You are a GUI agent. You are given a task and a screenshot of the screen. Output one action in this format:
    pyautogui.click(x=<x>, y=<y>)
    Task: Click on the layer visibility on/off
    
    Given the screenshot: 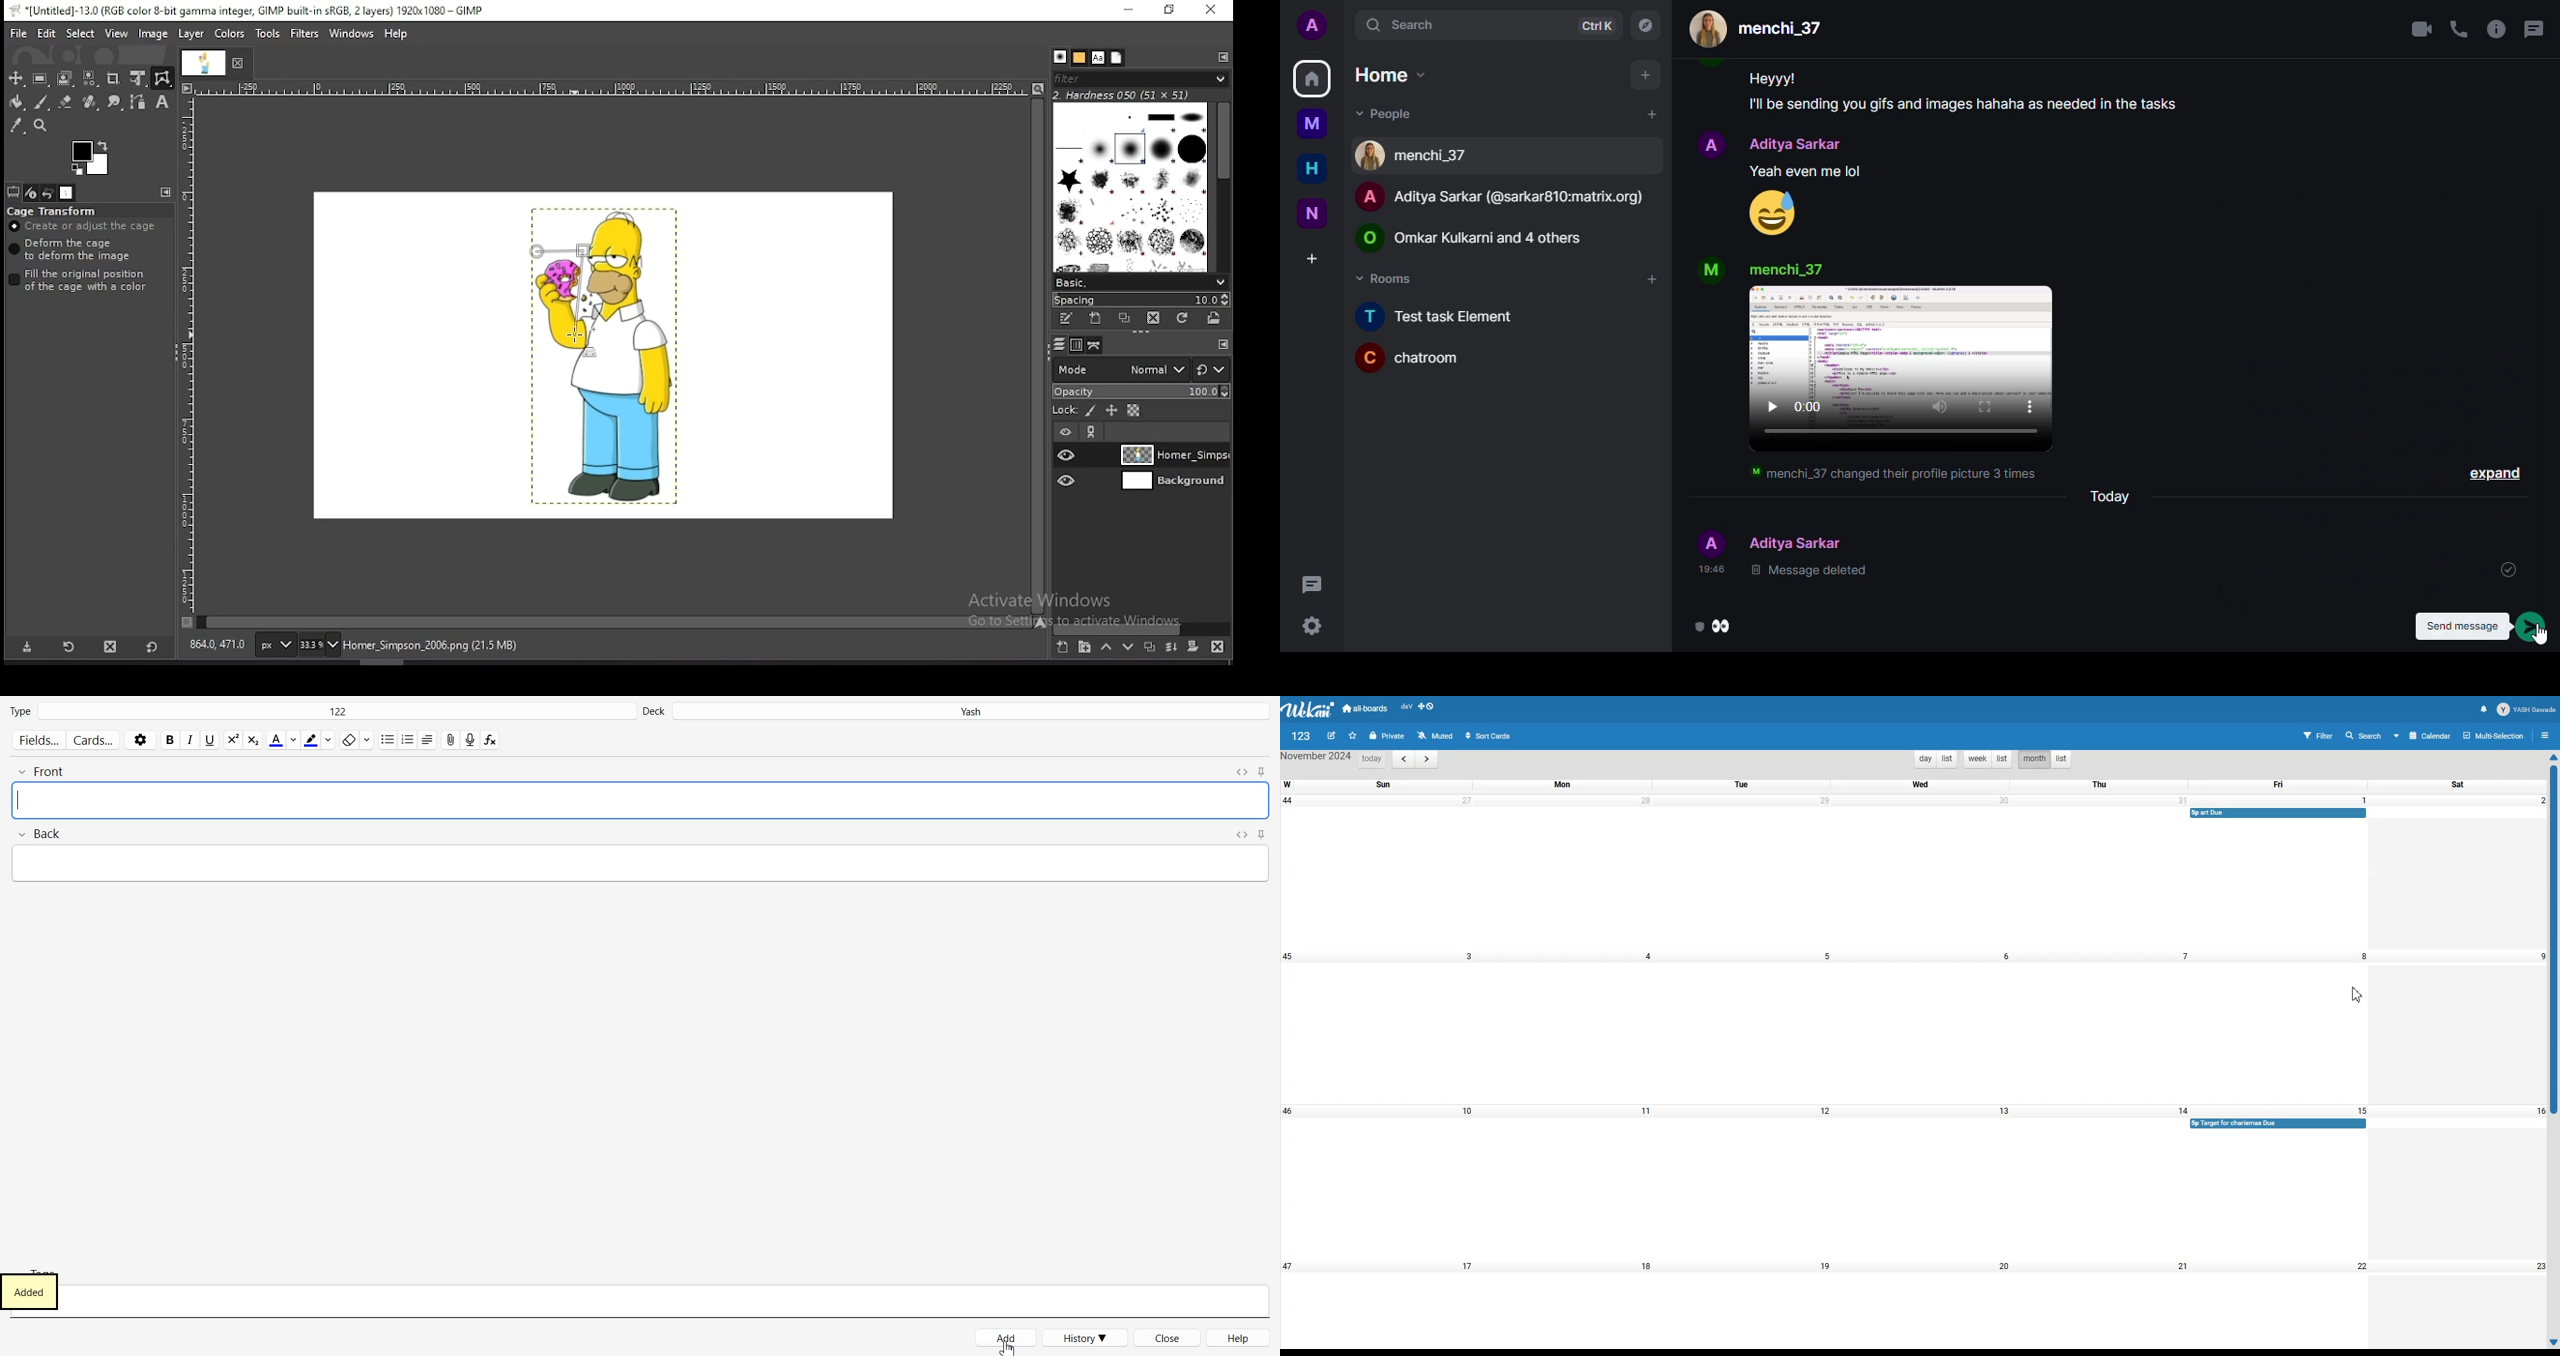 What is the action you would take?
    pyautogui.click(x=1068, y=455)
    